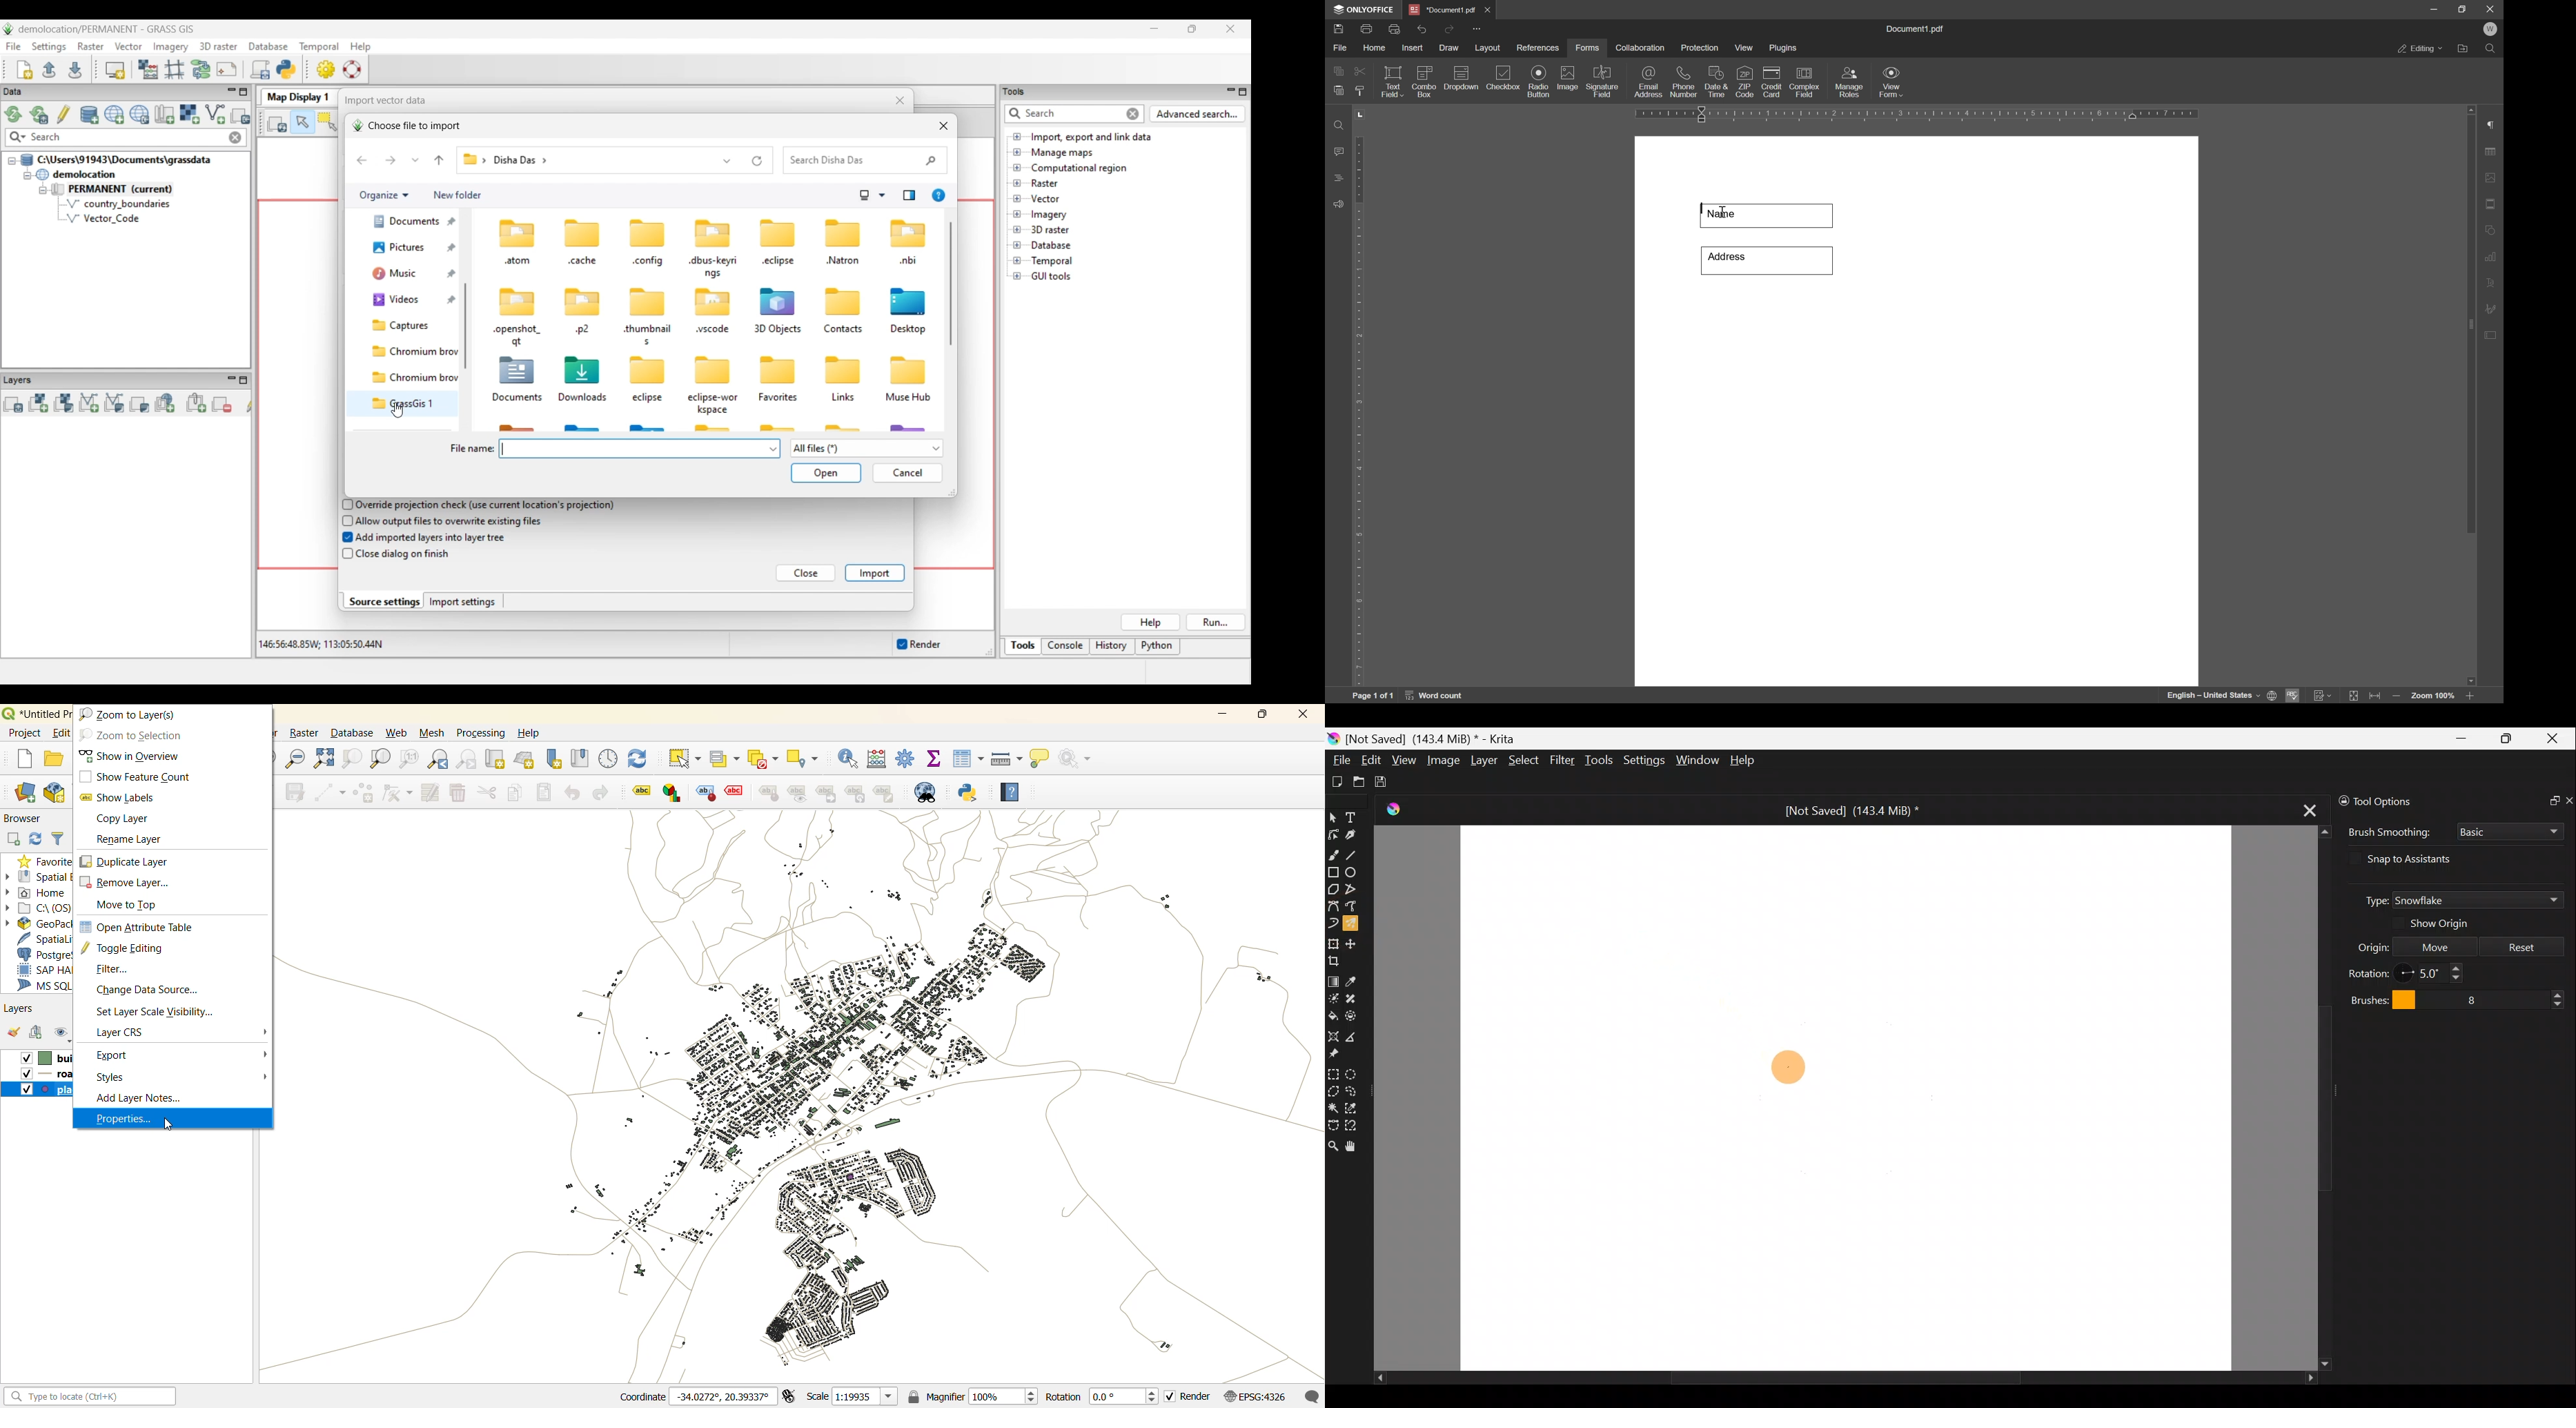 Image resolution: width=2576 pixels, height=1428 pixels. What do you see at coordinates (525, 759) in the screenshot?
I see `new 3d map` at bounding box center [525, 759].